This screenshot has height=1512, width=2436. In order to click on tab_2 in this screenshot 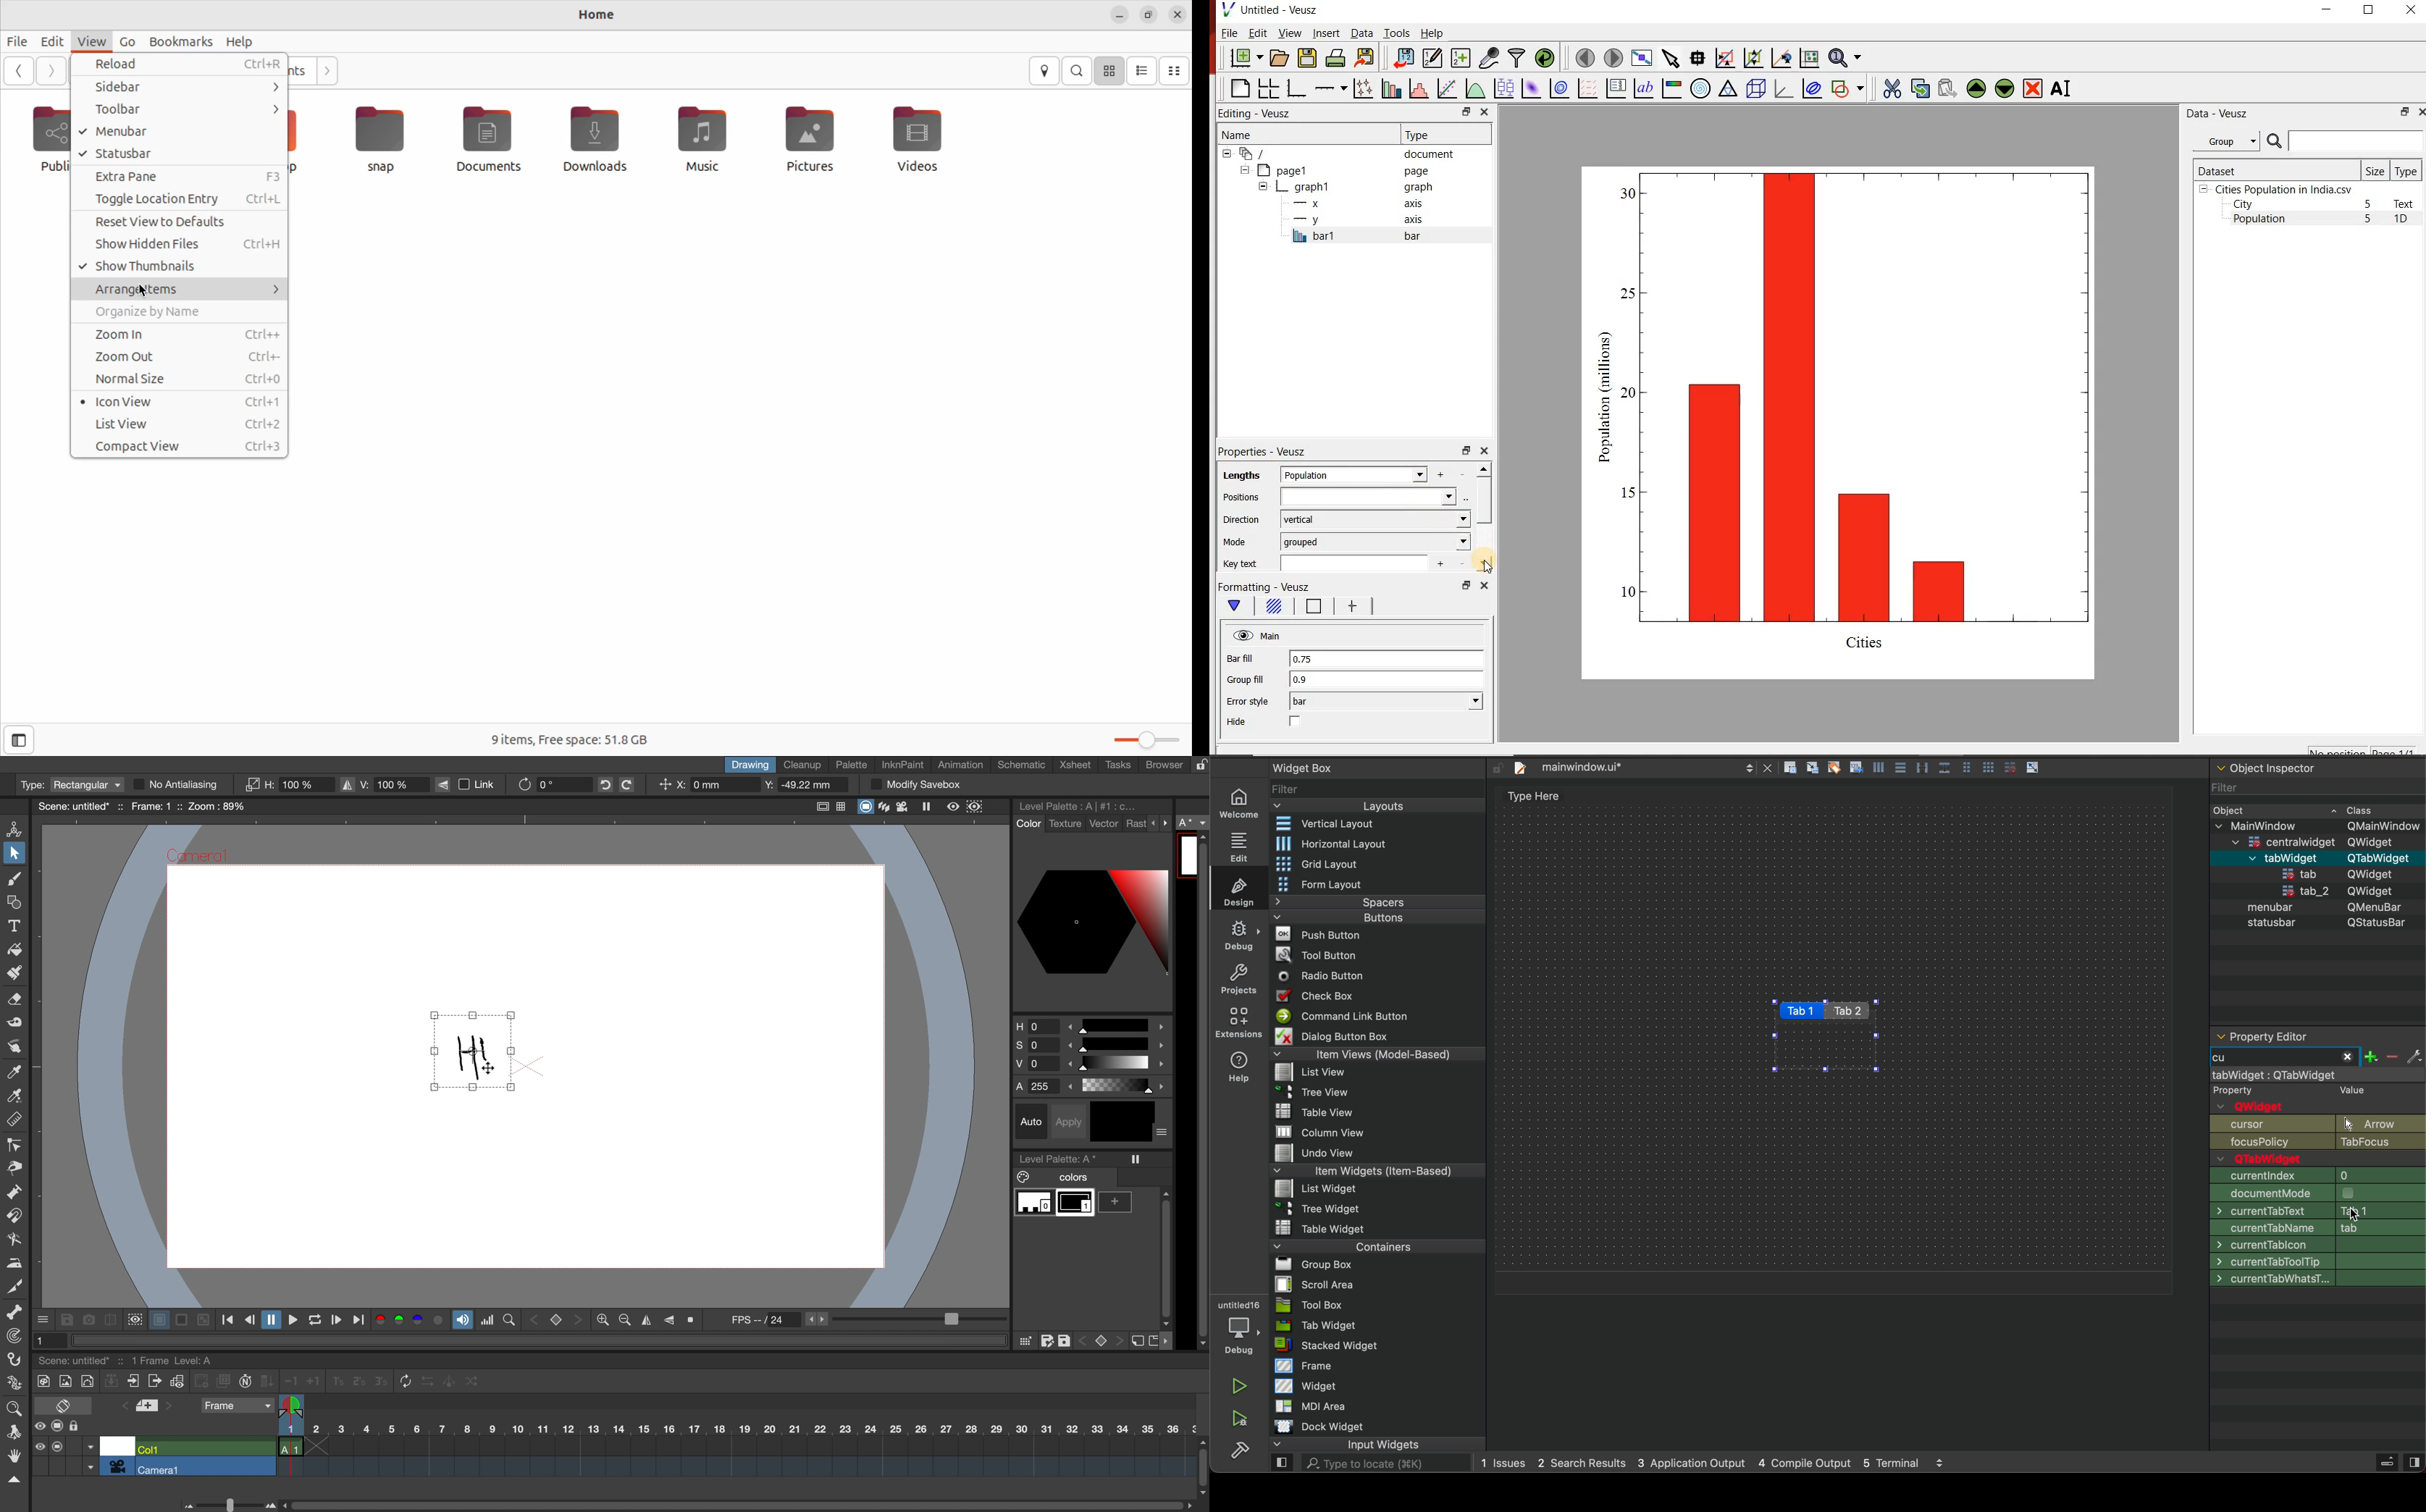, I will do `click(2293, 892)`.